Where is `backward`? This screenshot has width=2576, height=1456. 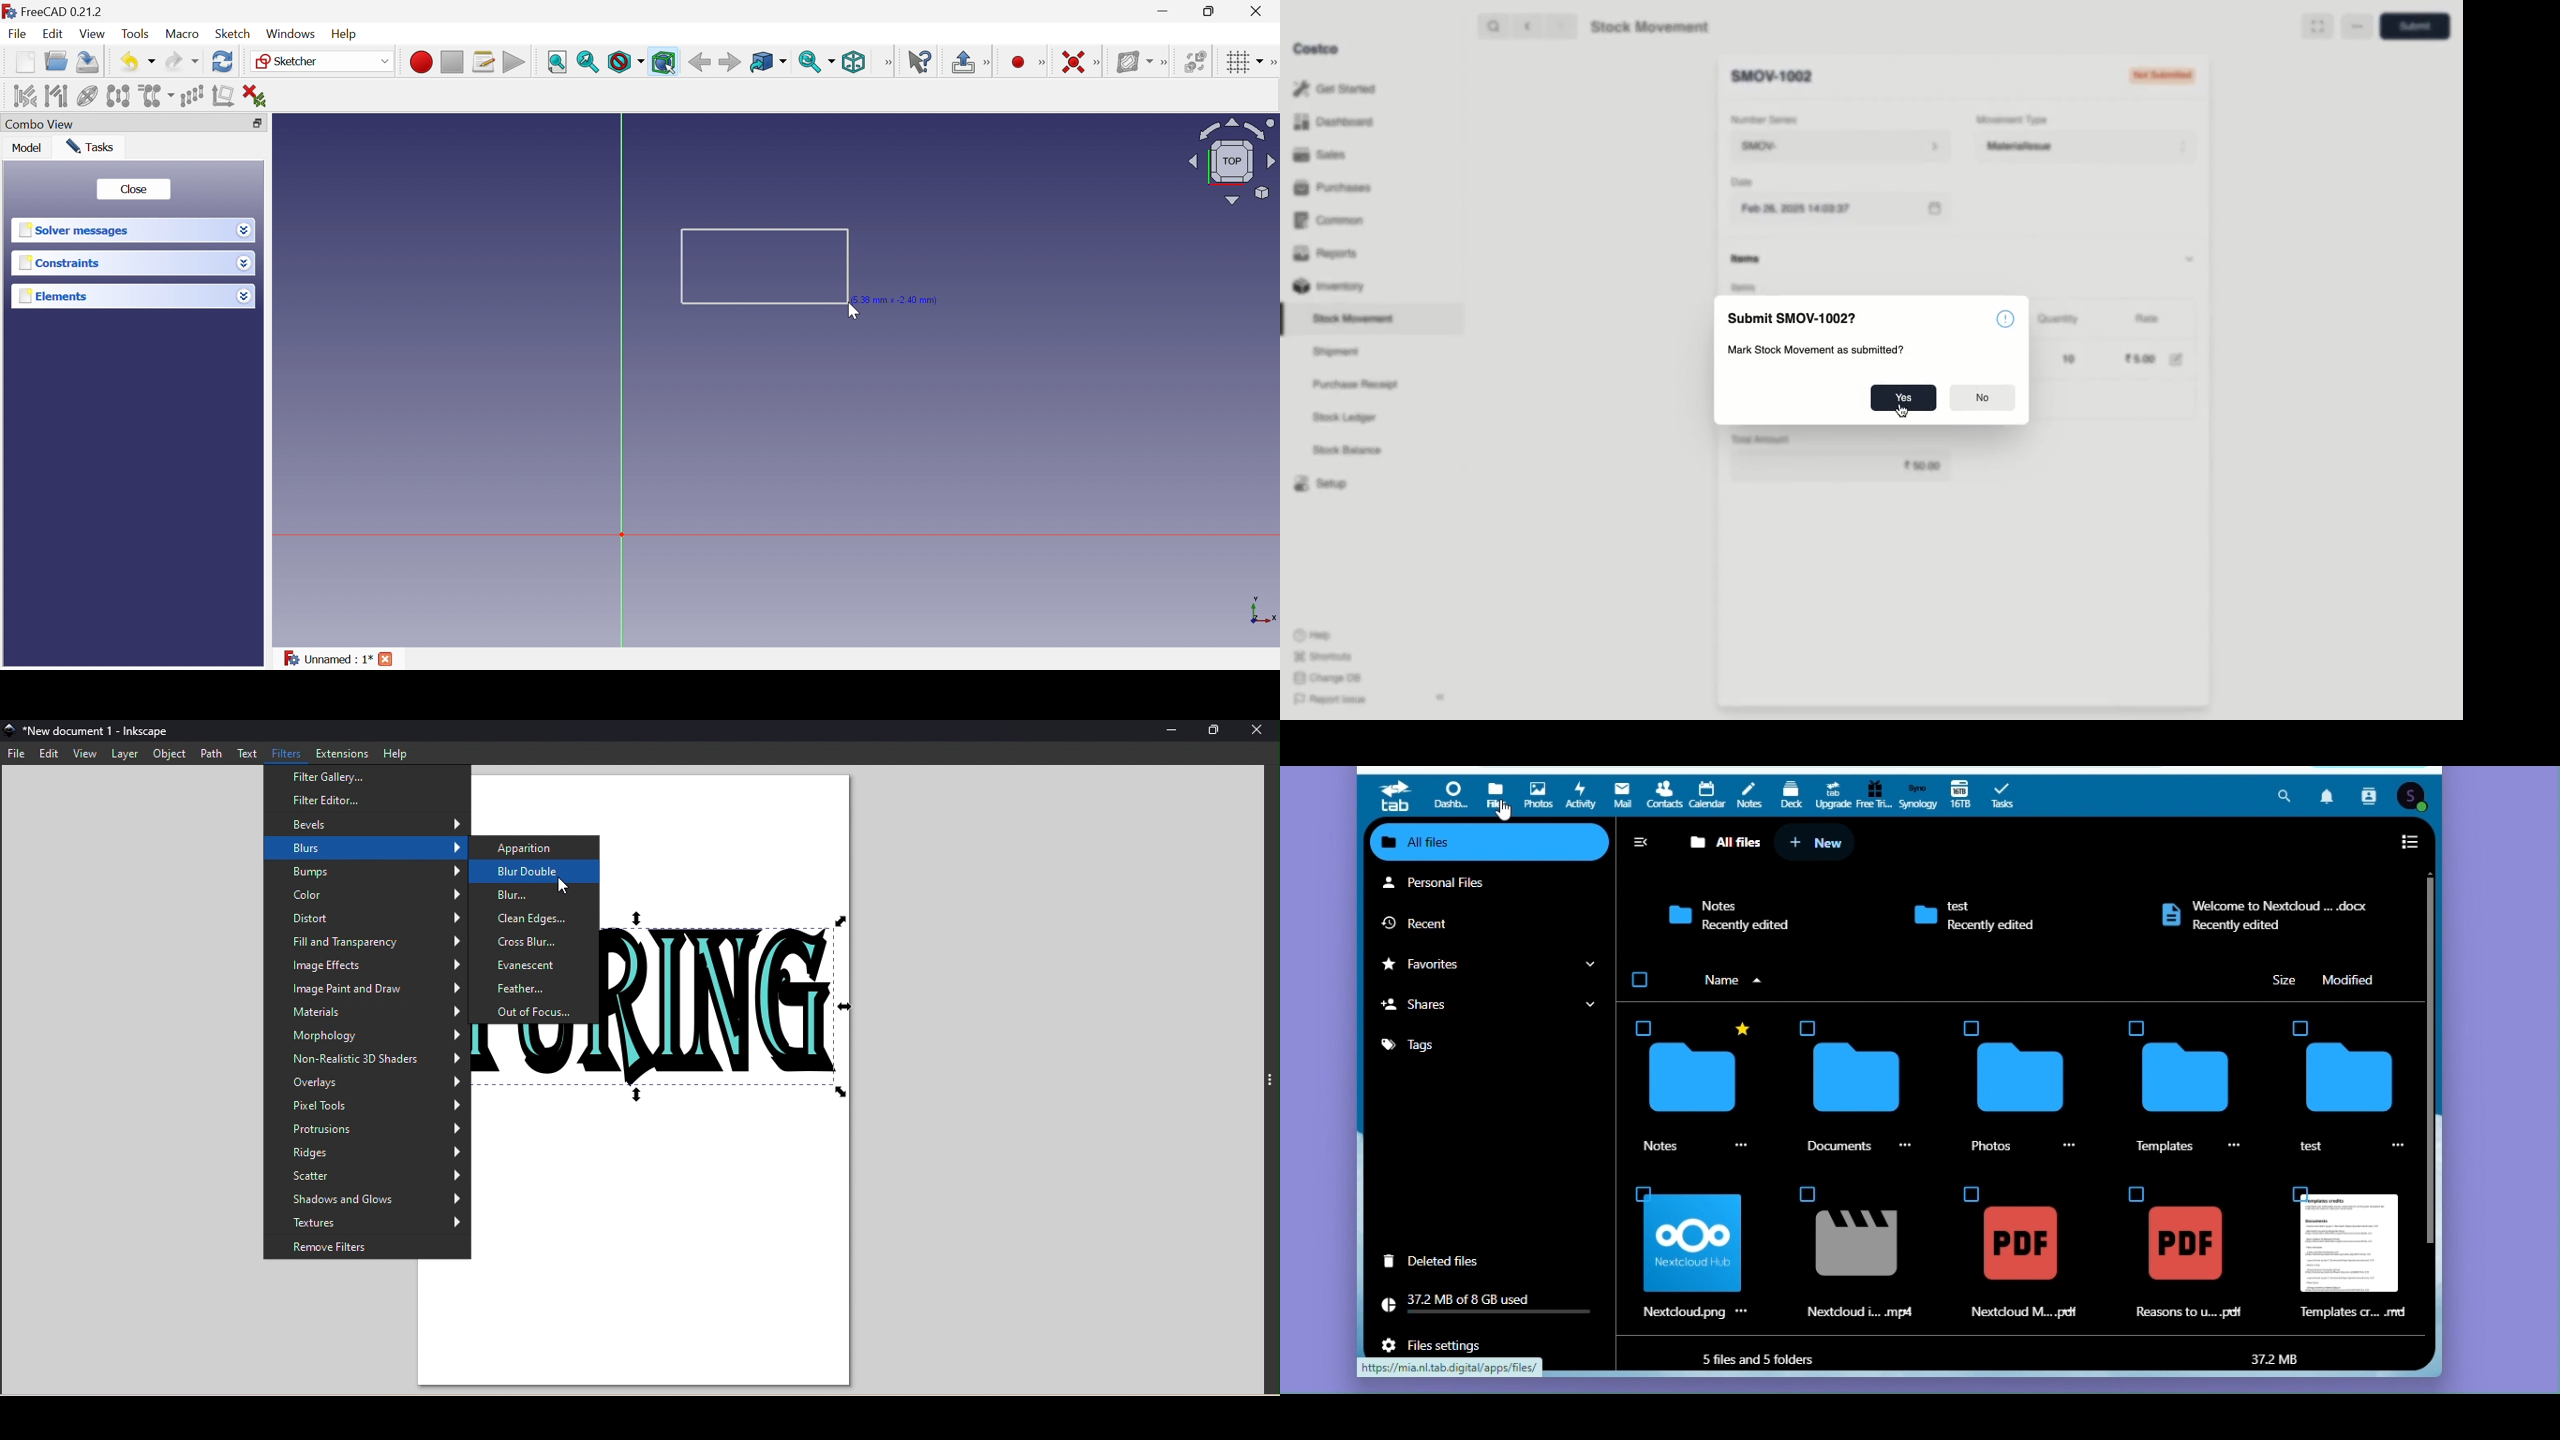
backward is located at coordinates (1530, 27).